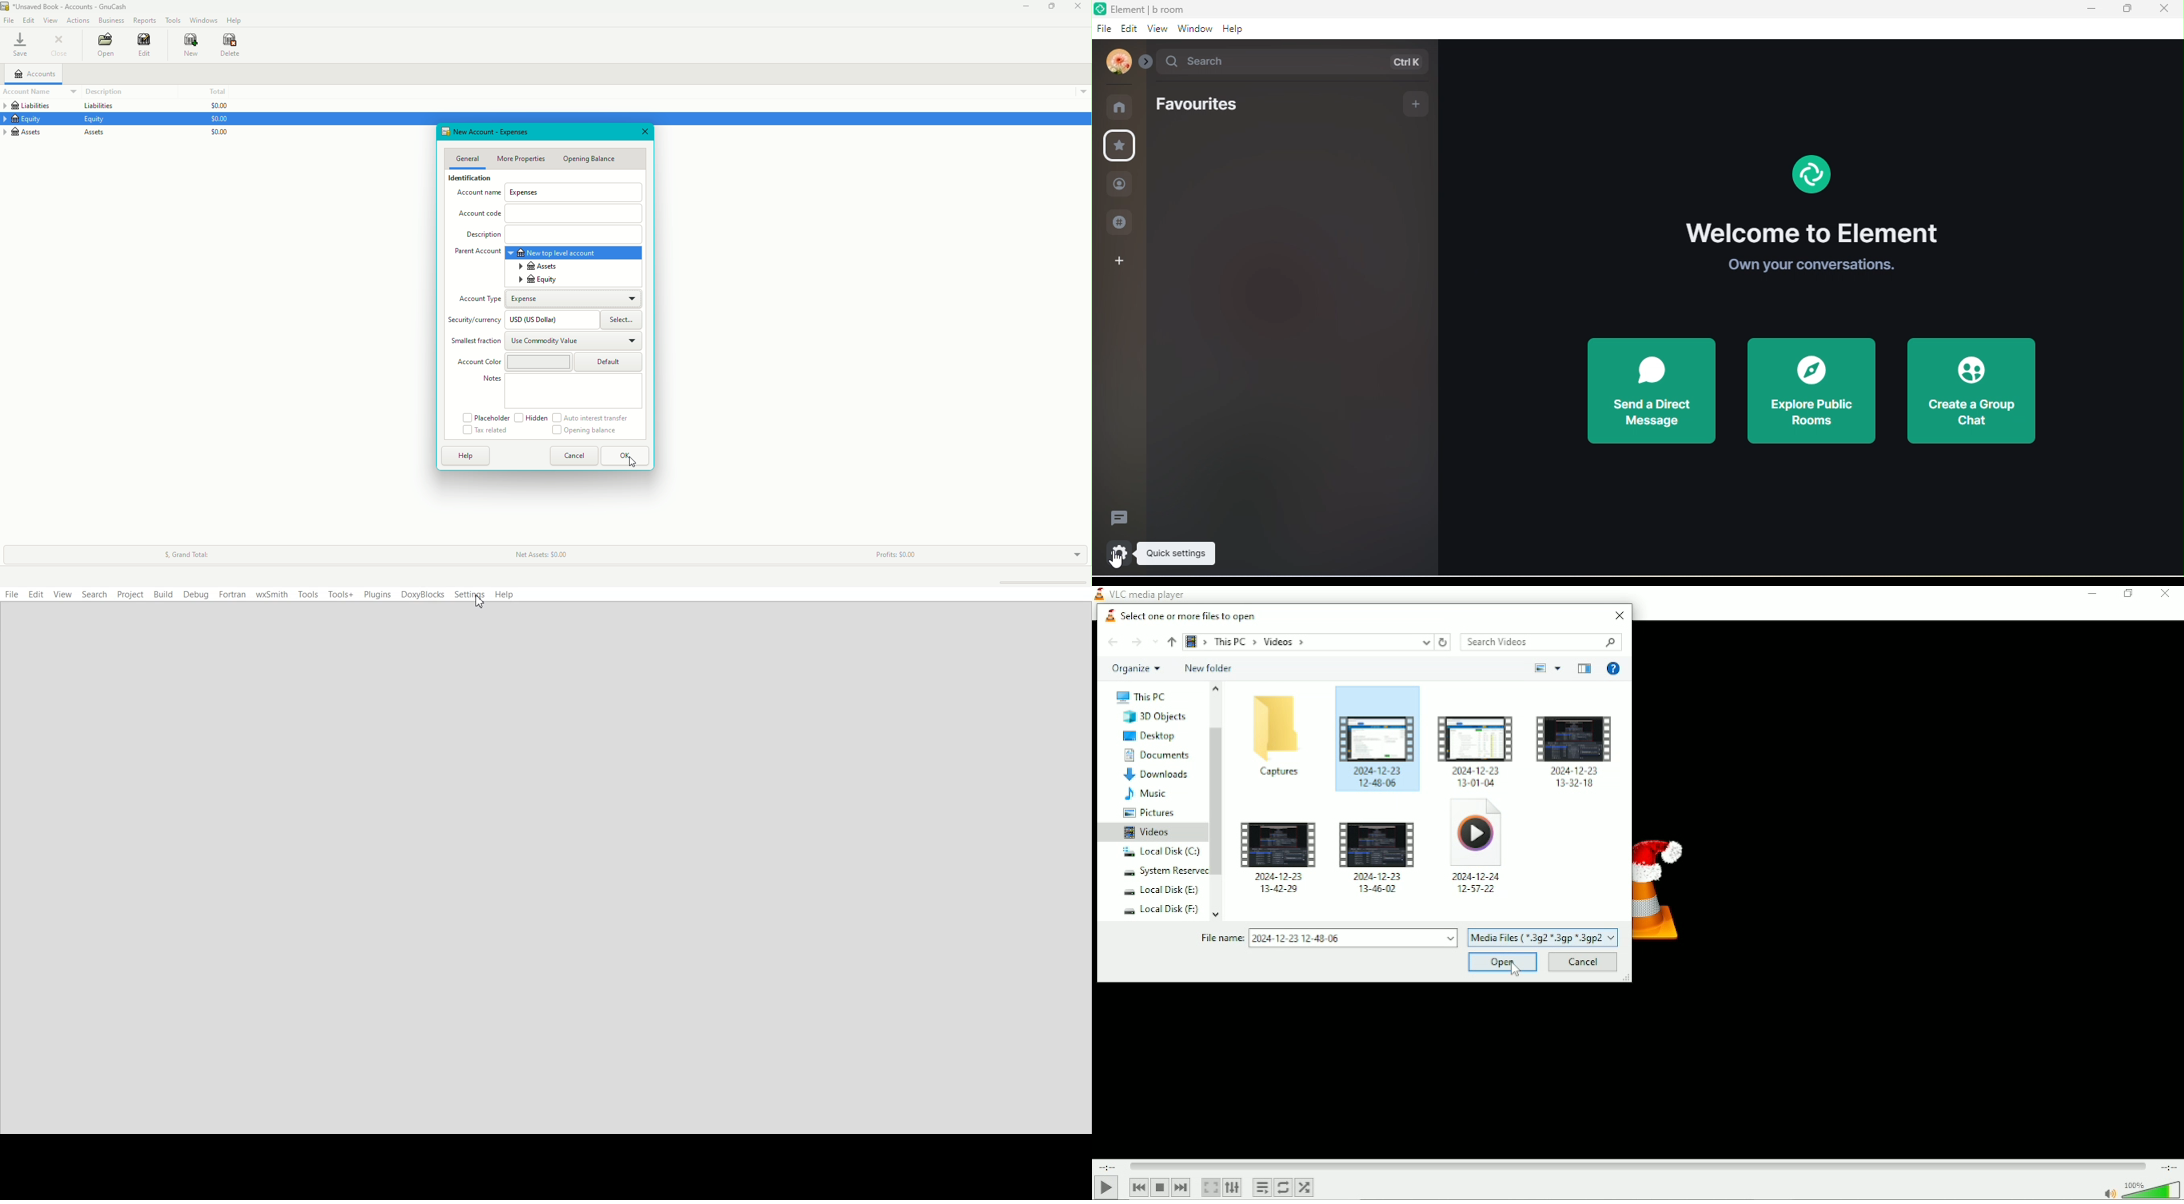 This screenshot has width=2184, height=1204. Describe the element at coordinates (1118, 187) in the screenshot. I see `people` at that location.